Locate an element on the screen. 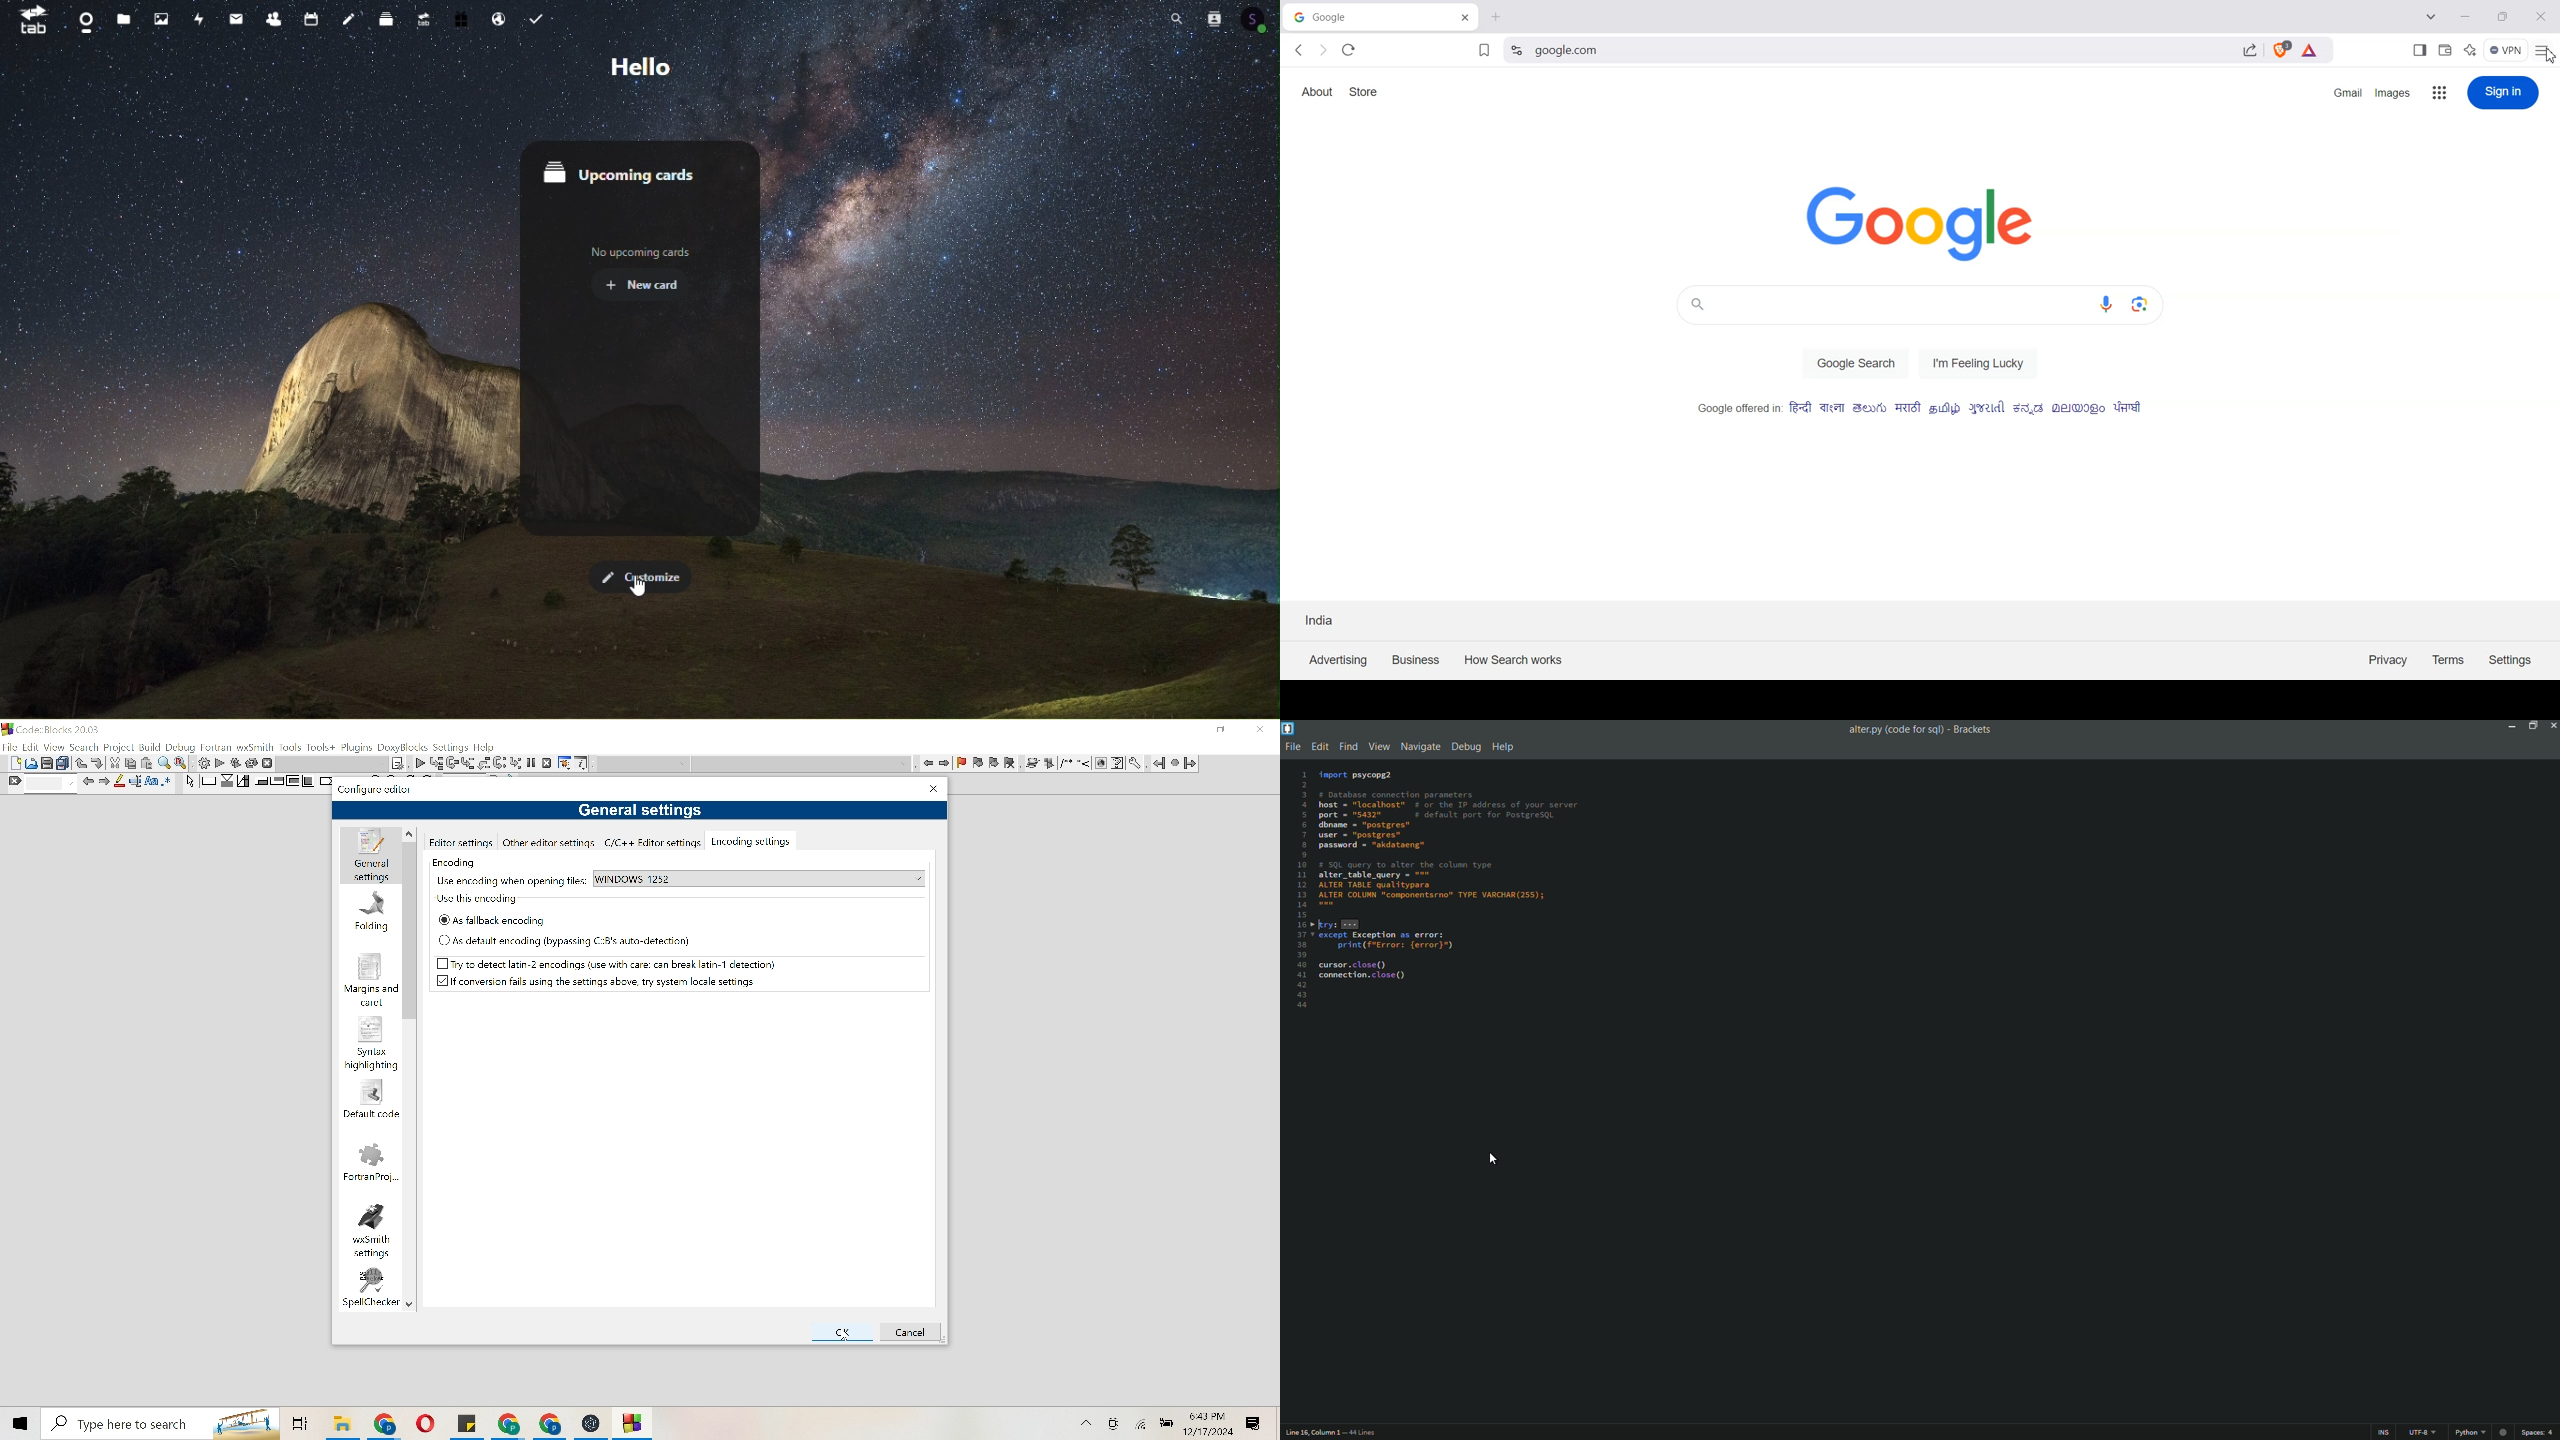 Image resolution: width=2576 pixels, height=1456 pixels. Upgrade is located at coordinates (422, 21).